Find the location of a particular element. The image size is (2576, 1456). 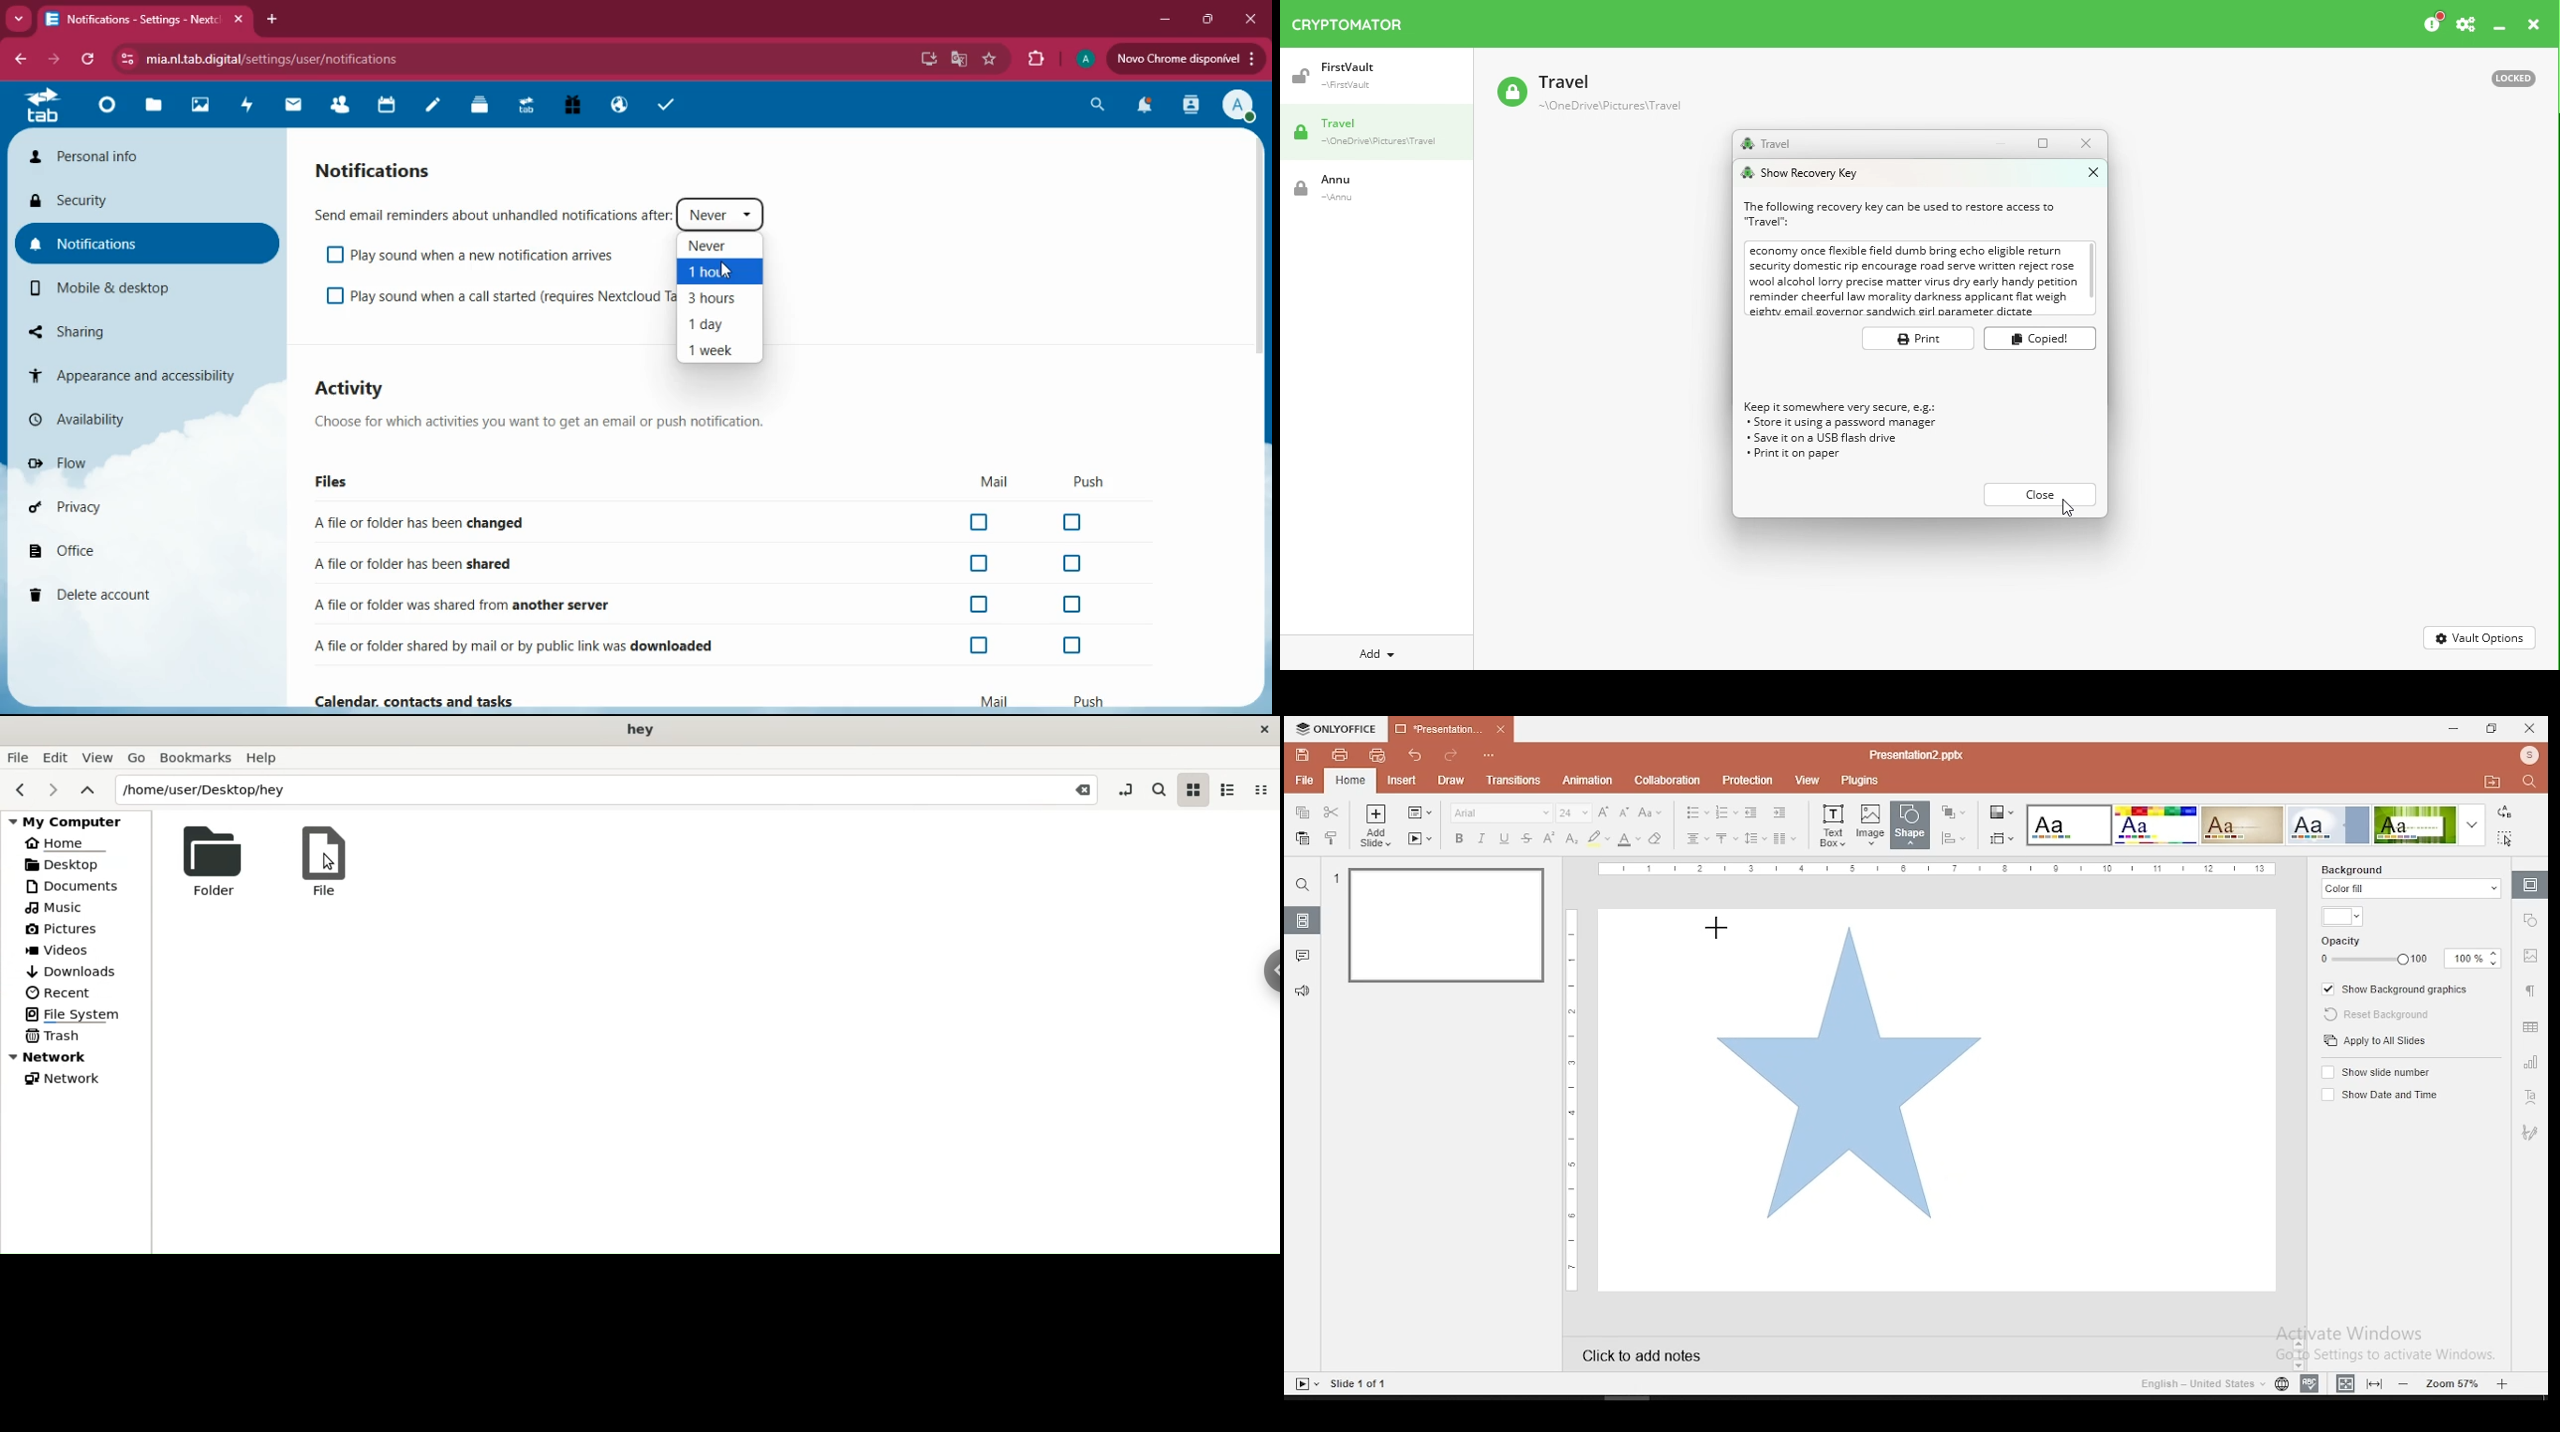

update is located at coordinates (1184, 58).